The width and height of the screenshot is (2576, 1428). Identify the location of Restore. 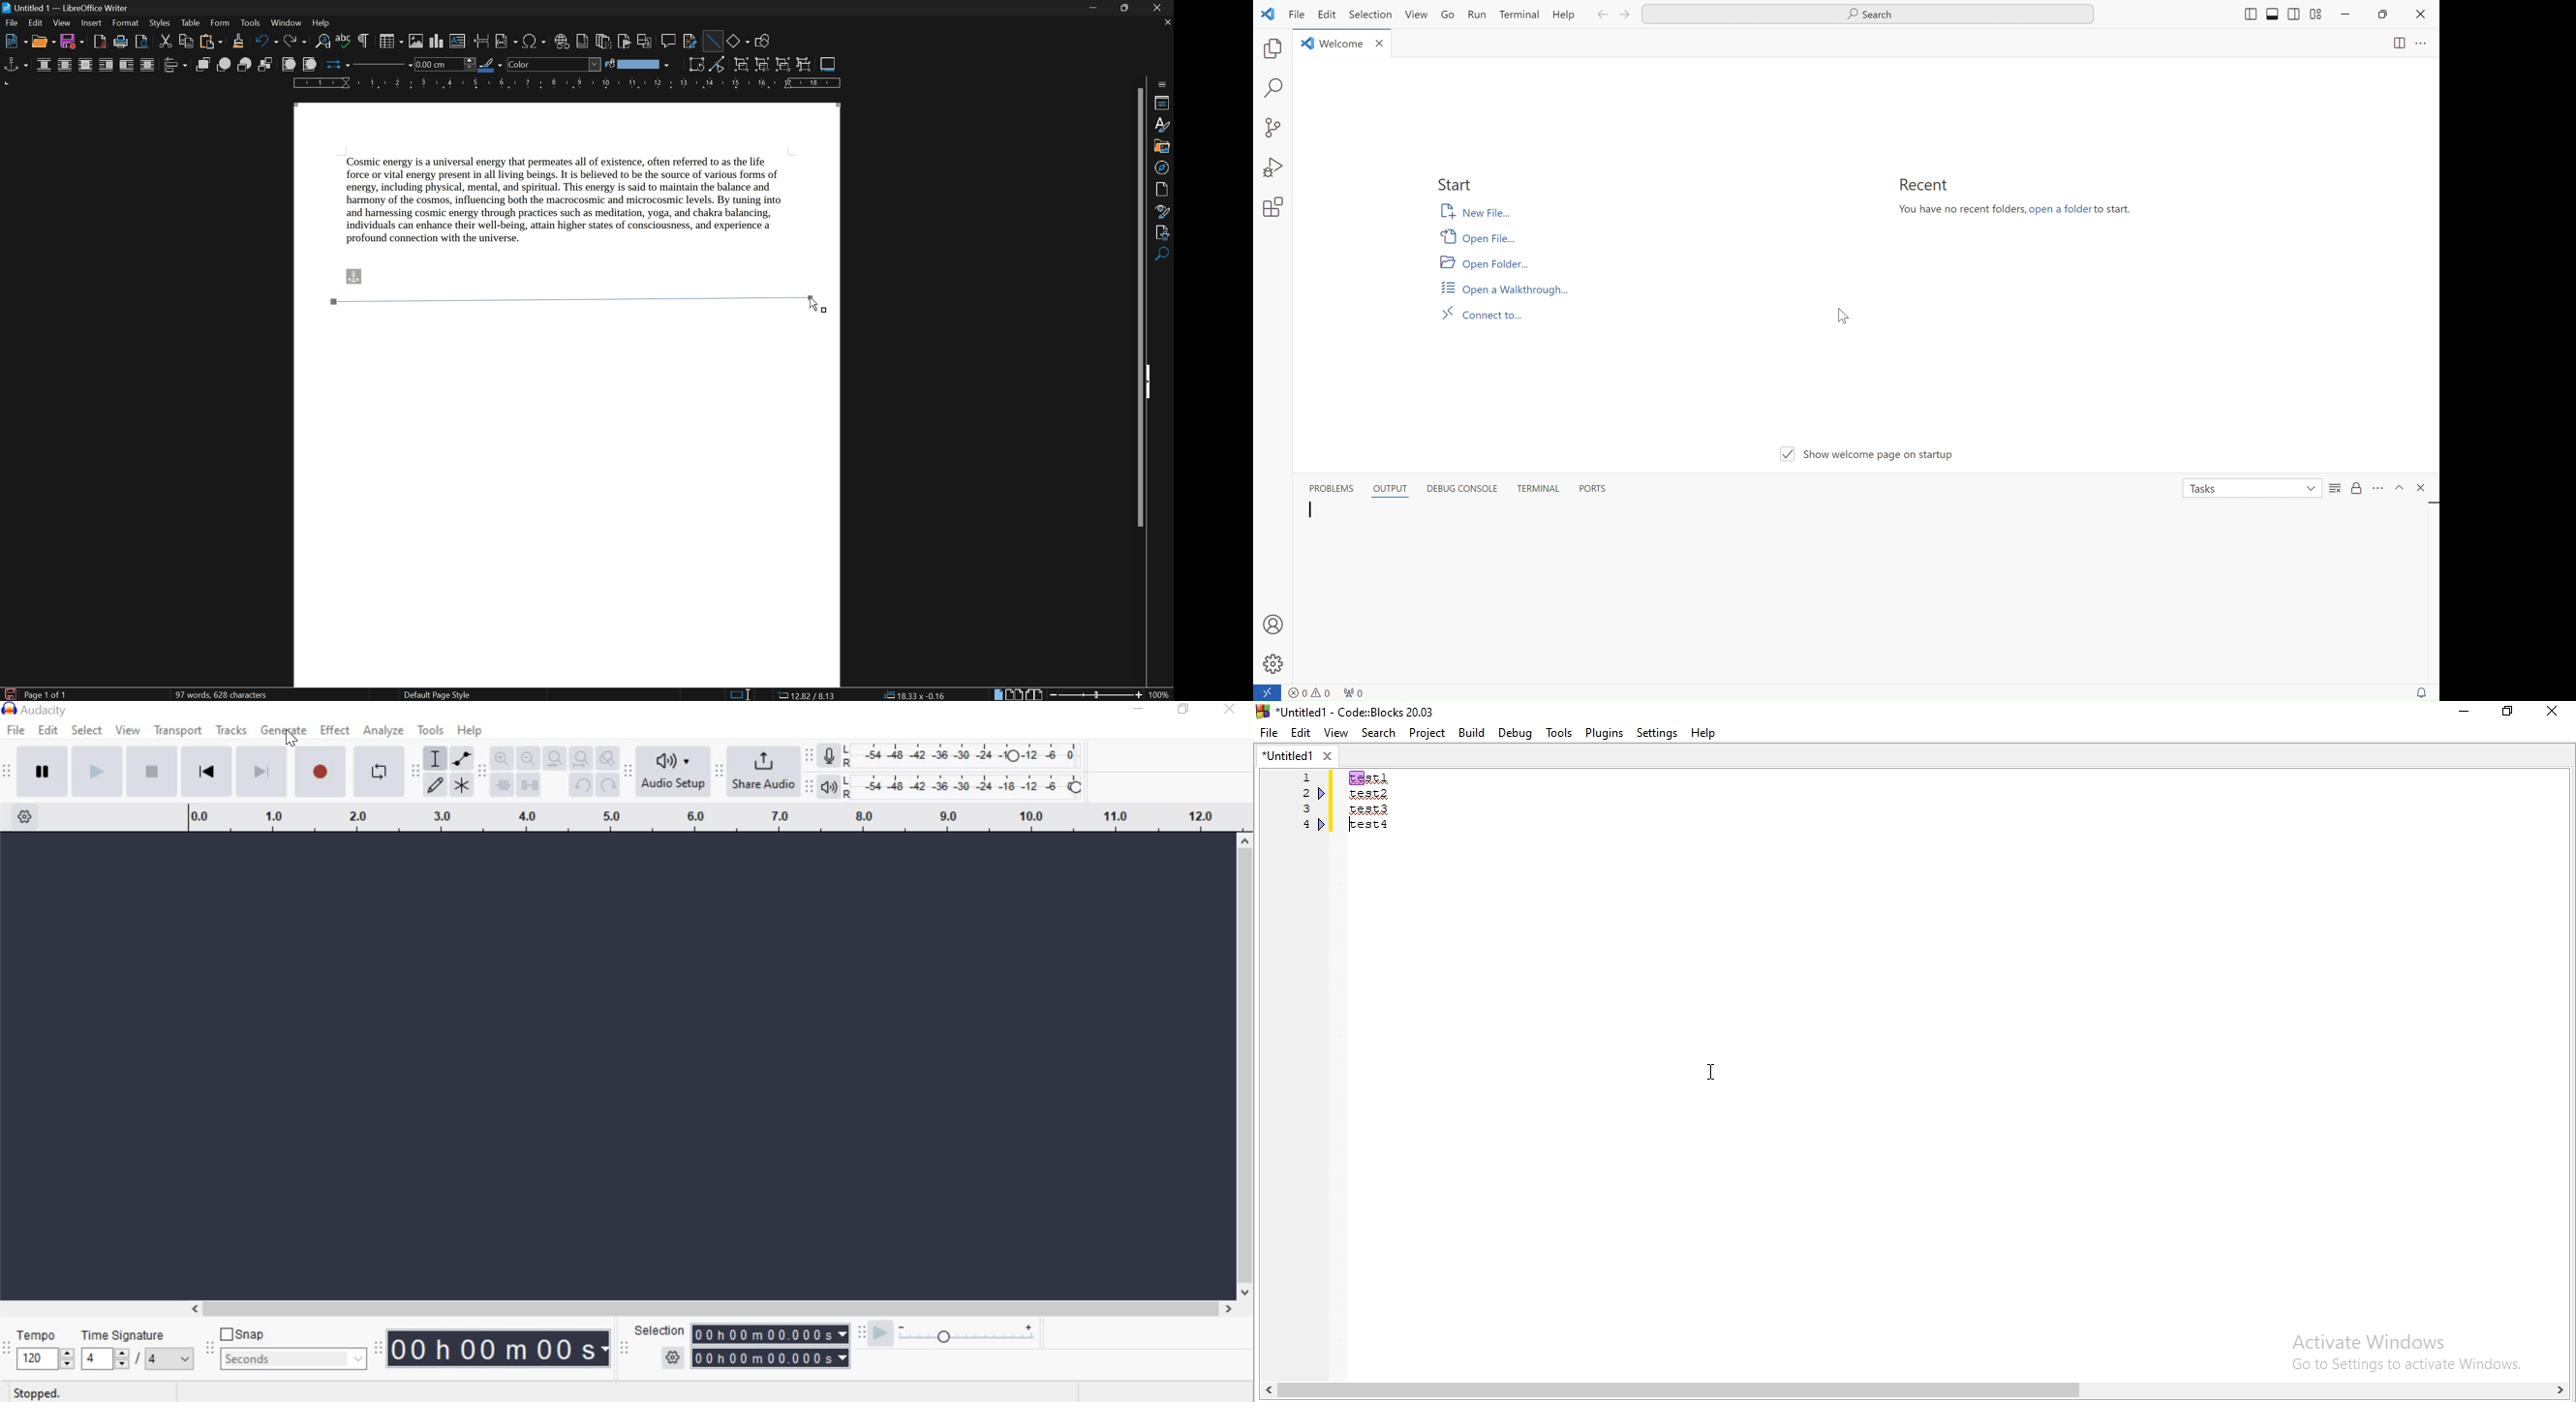
(2506, 714).